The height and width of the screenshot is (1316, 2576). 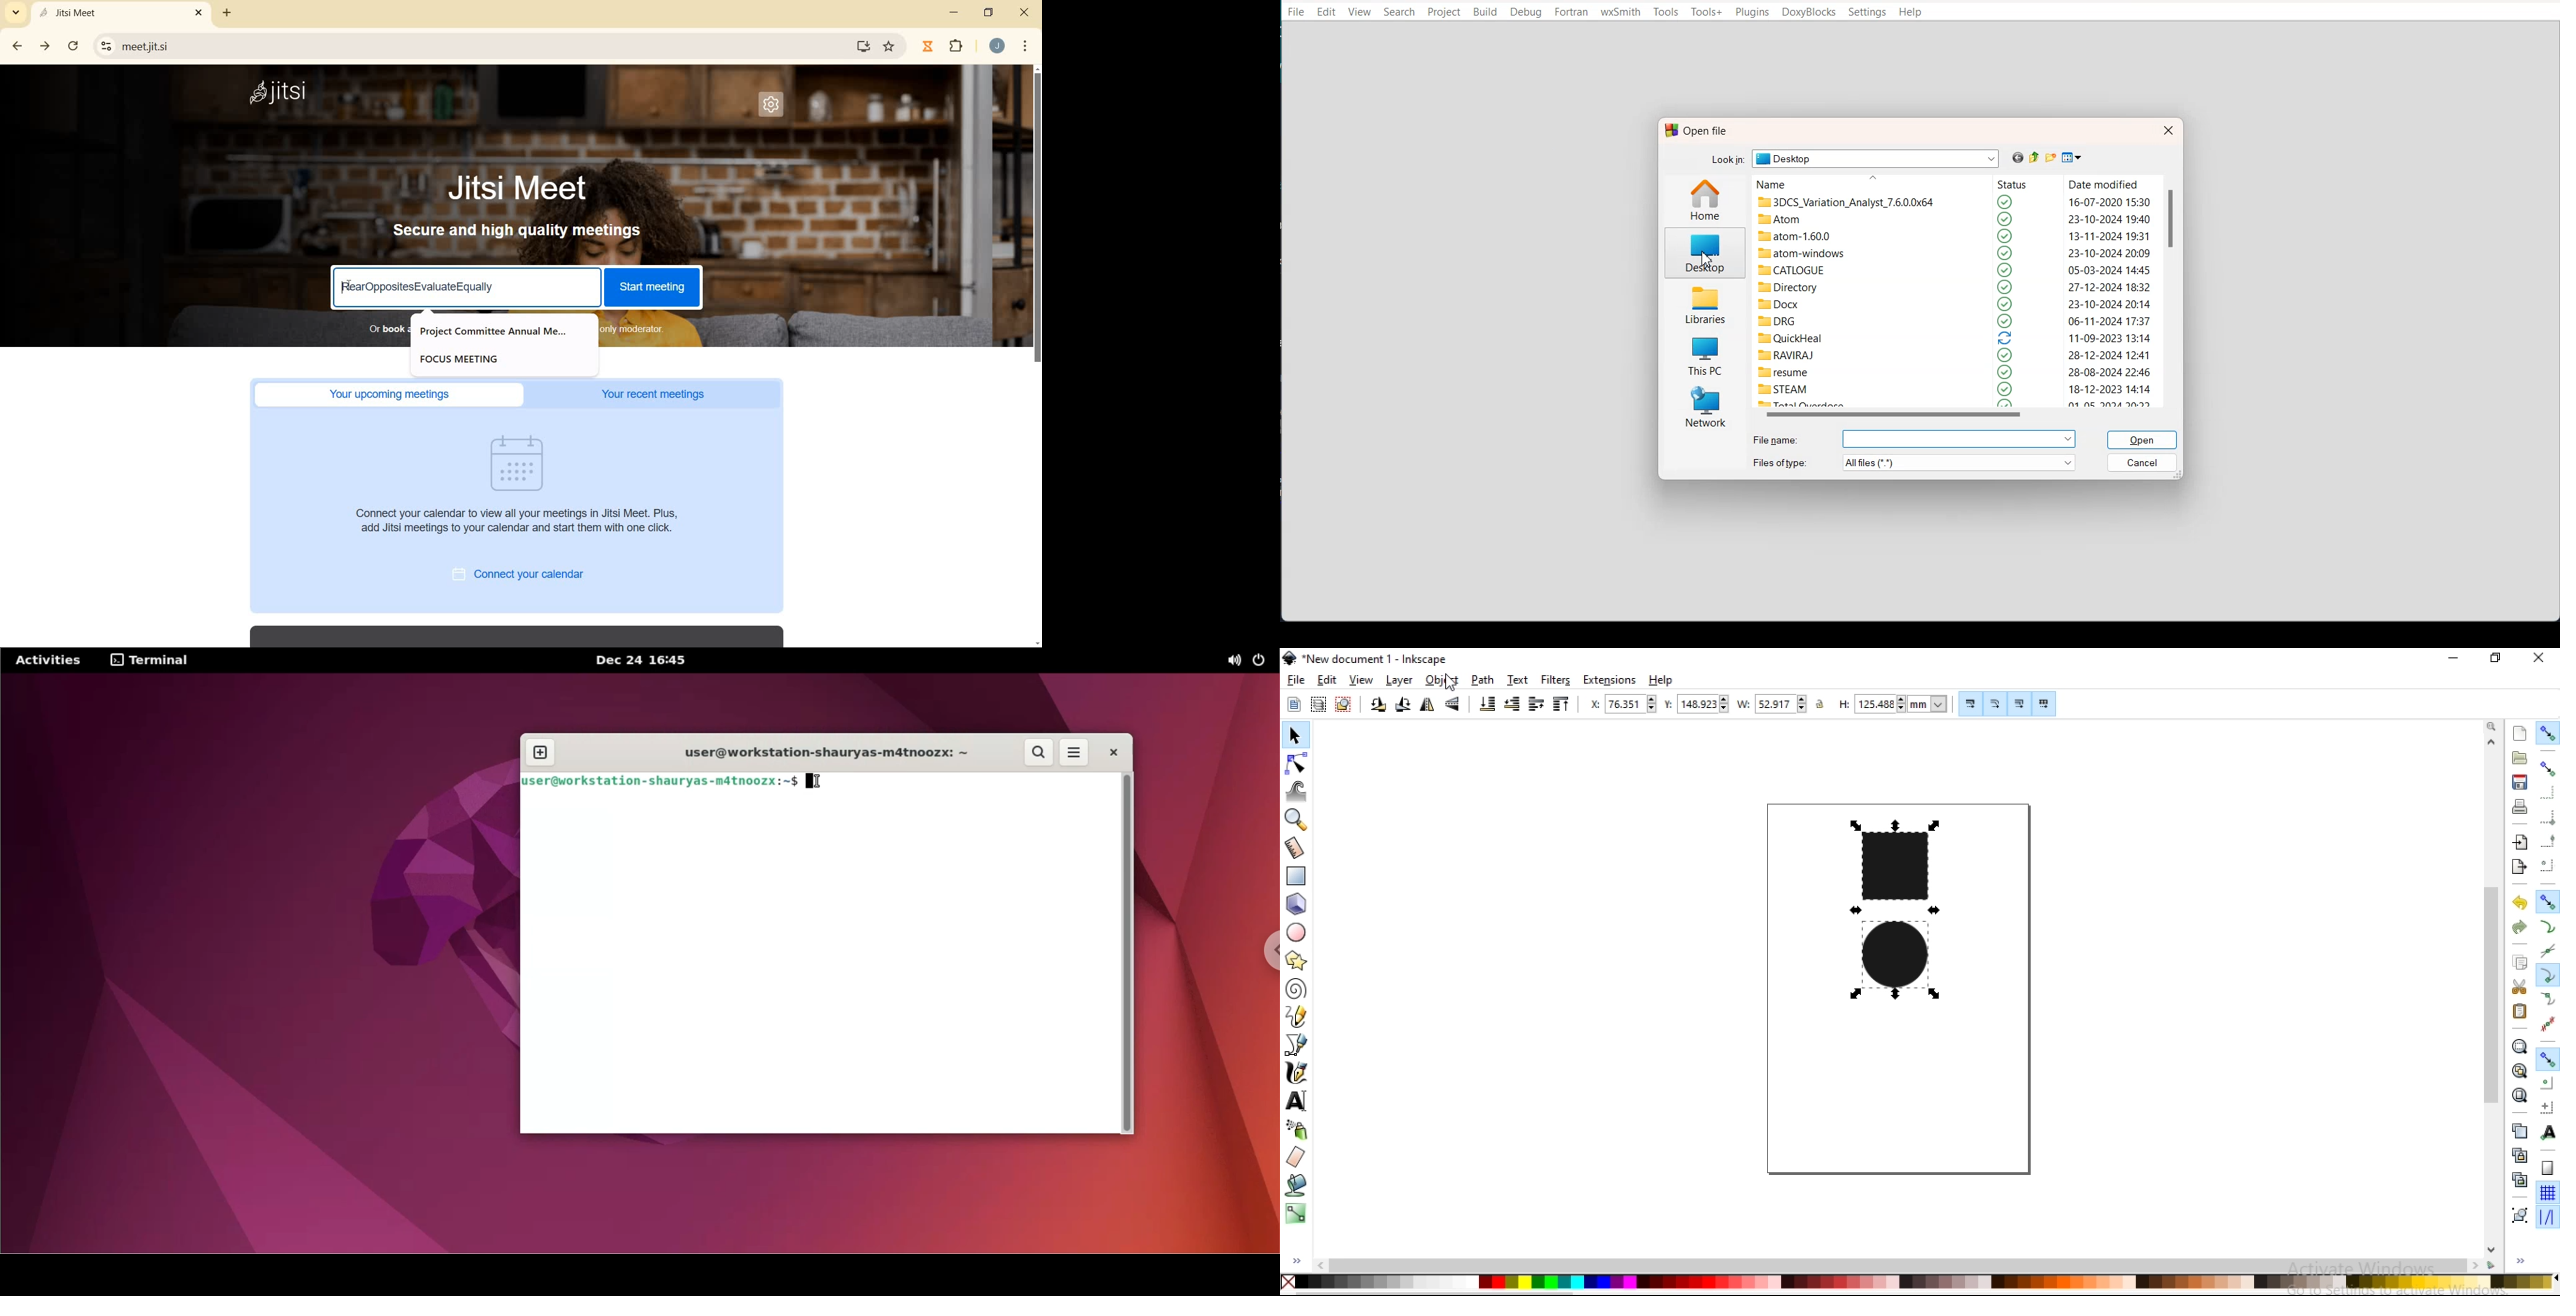 What do you see at coordinates (2547, 975) in the screenshot?
I see `snap cusp nodes` at bounding box center [2547, 975].